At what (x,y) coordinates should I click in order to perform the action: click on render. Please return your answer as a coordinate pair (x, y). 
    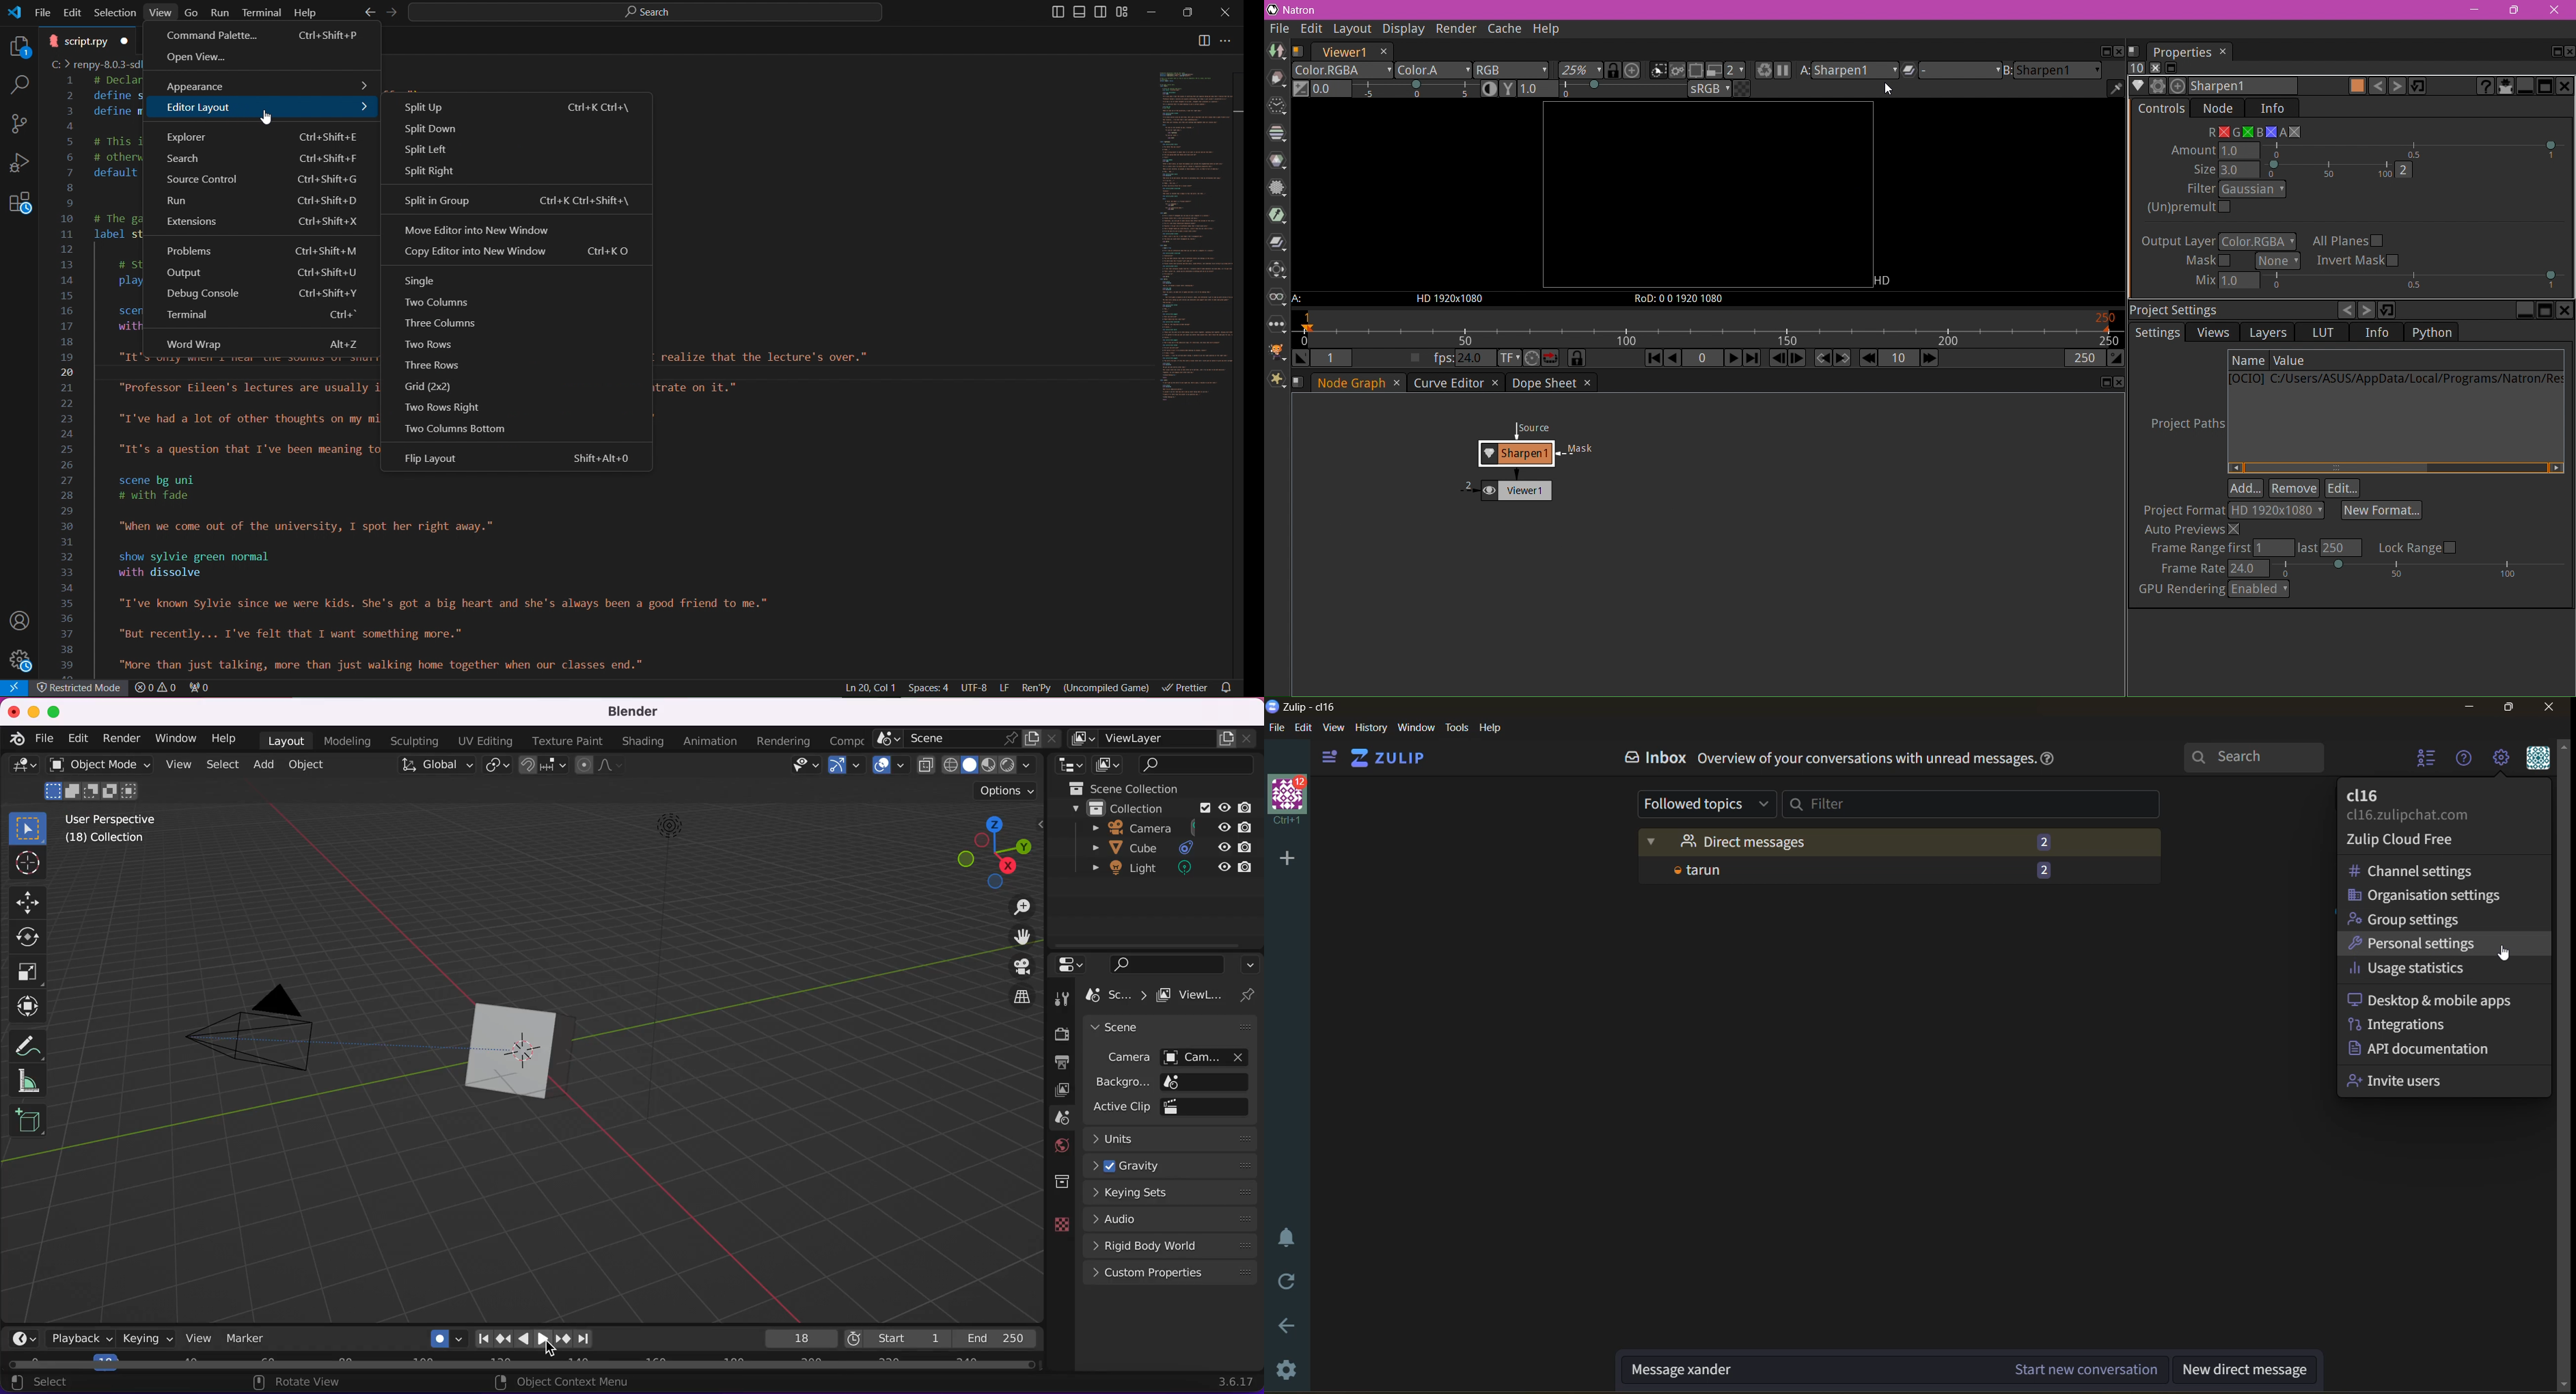
    Looking at the image, I should click on (1062, 1033).